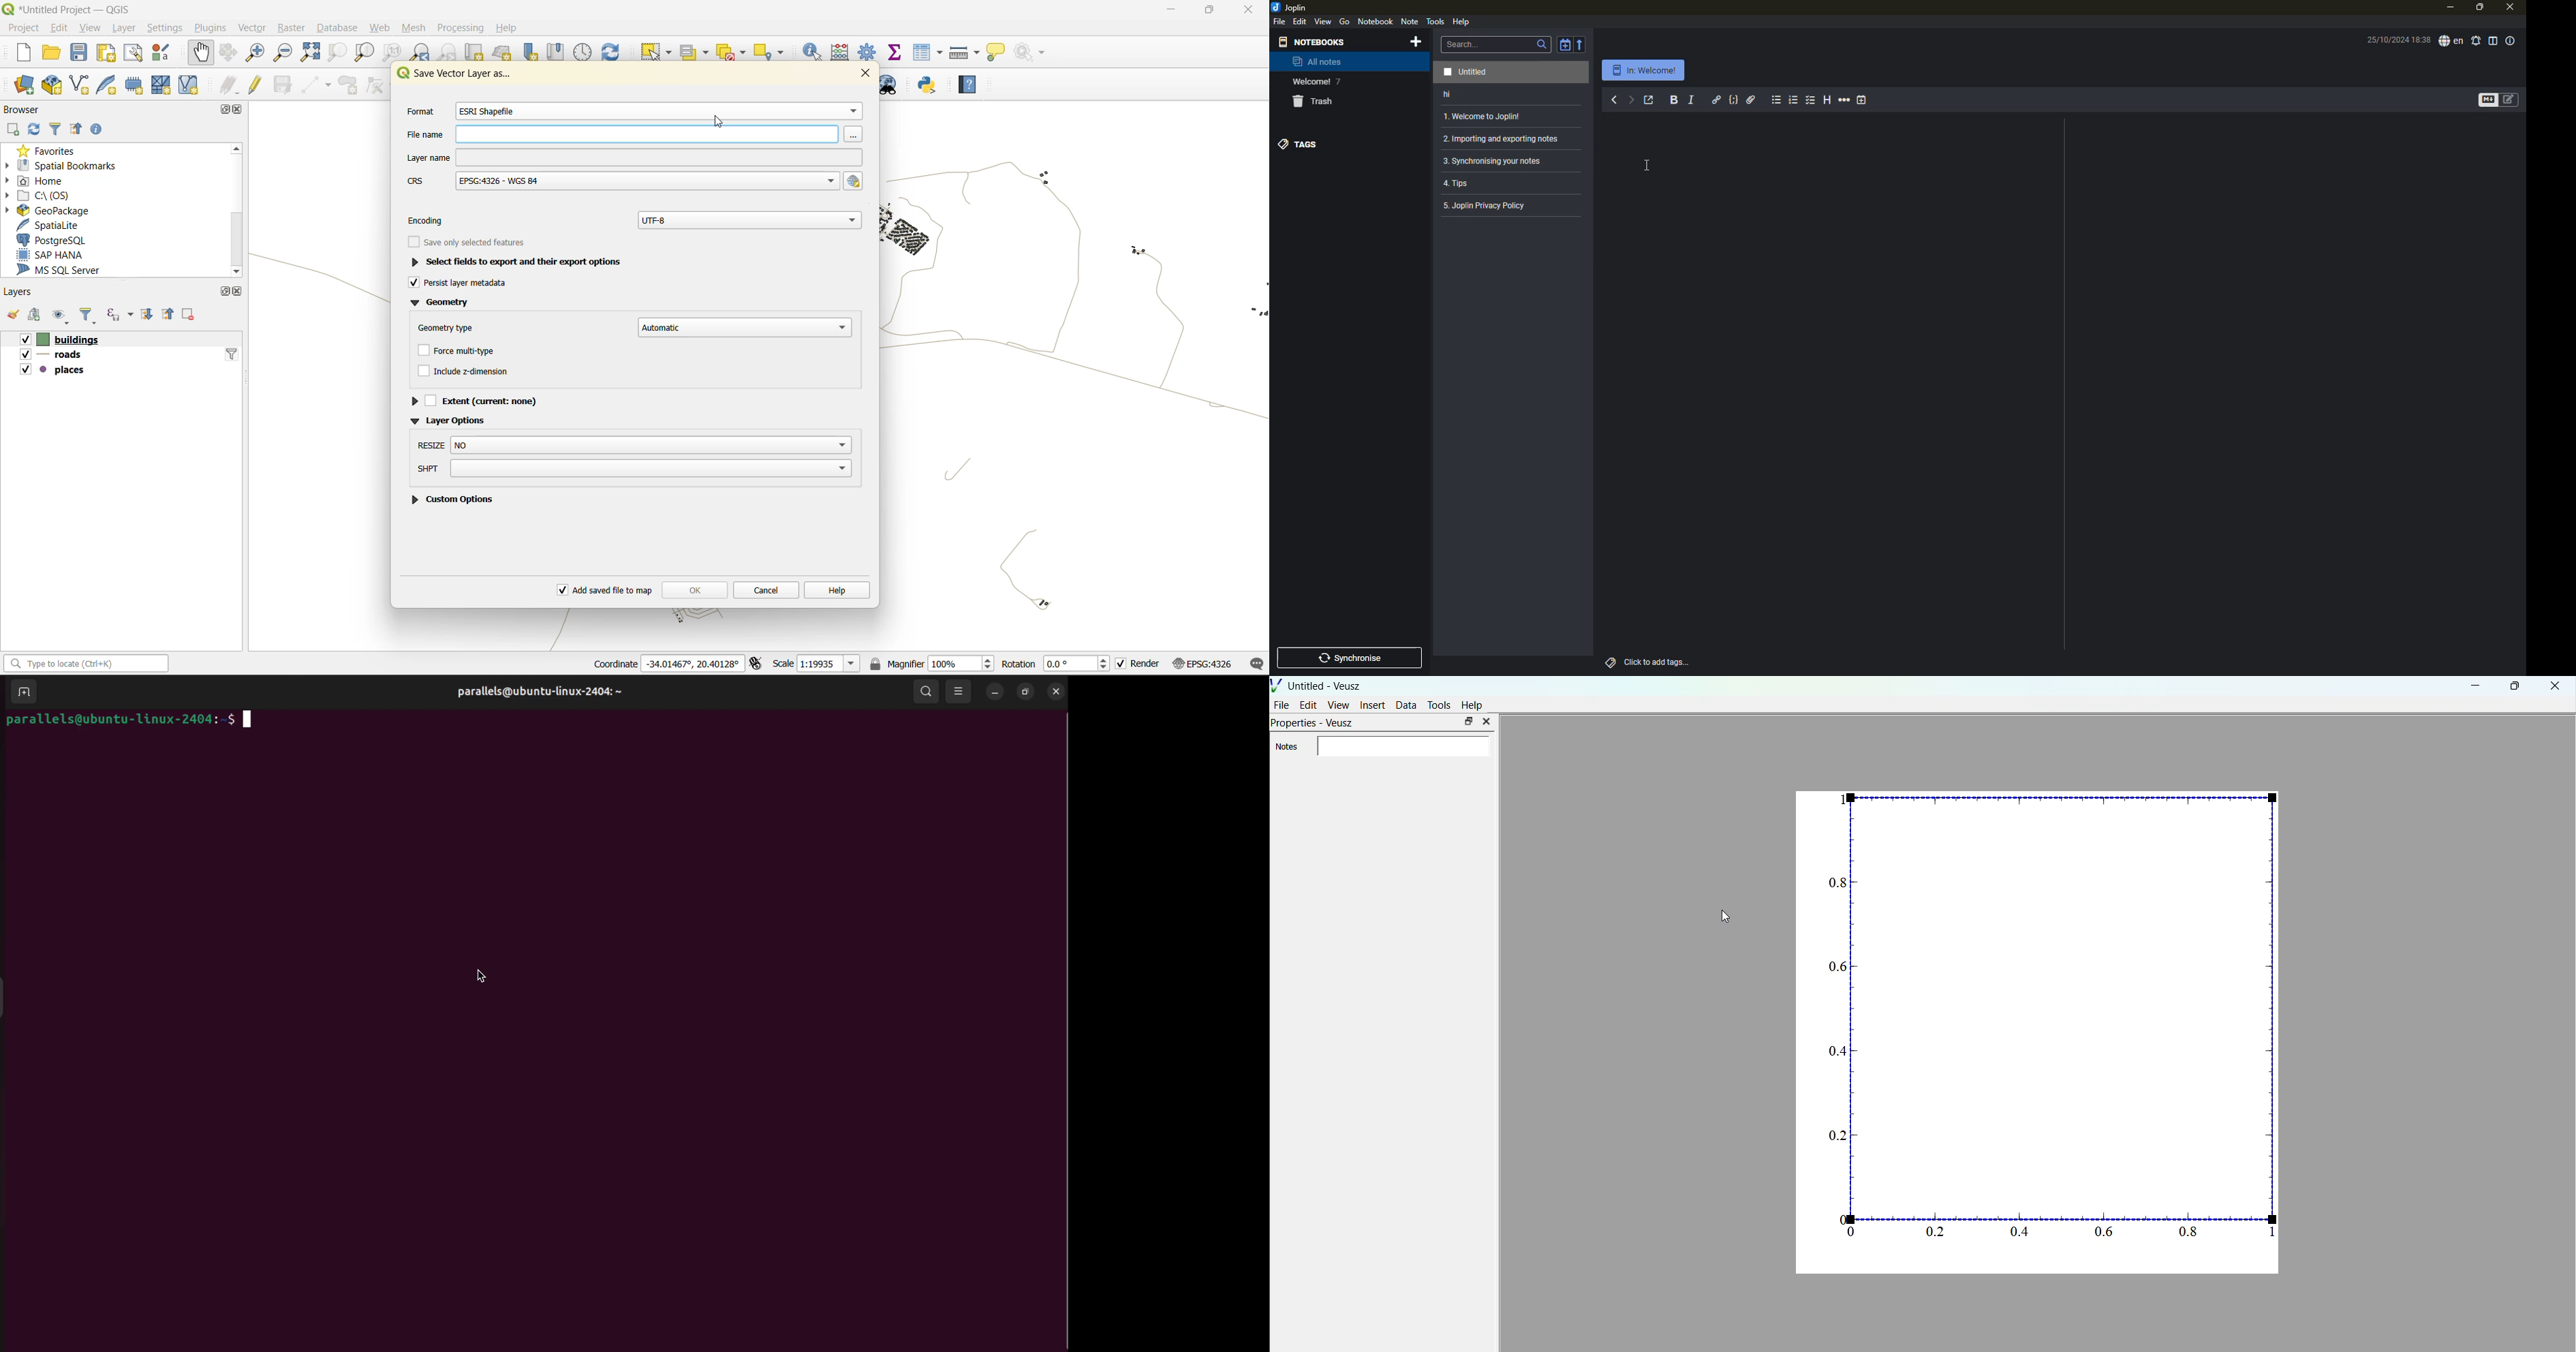  What do you see at coordinates (1376, 22) in the screenshot?
I see `notebook` at bounding box center [1376, 22].